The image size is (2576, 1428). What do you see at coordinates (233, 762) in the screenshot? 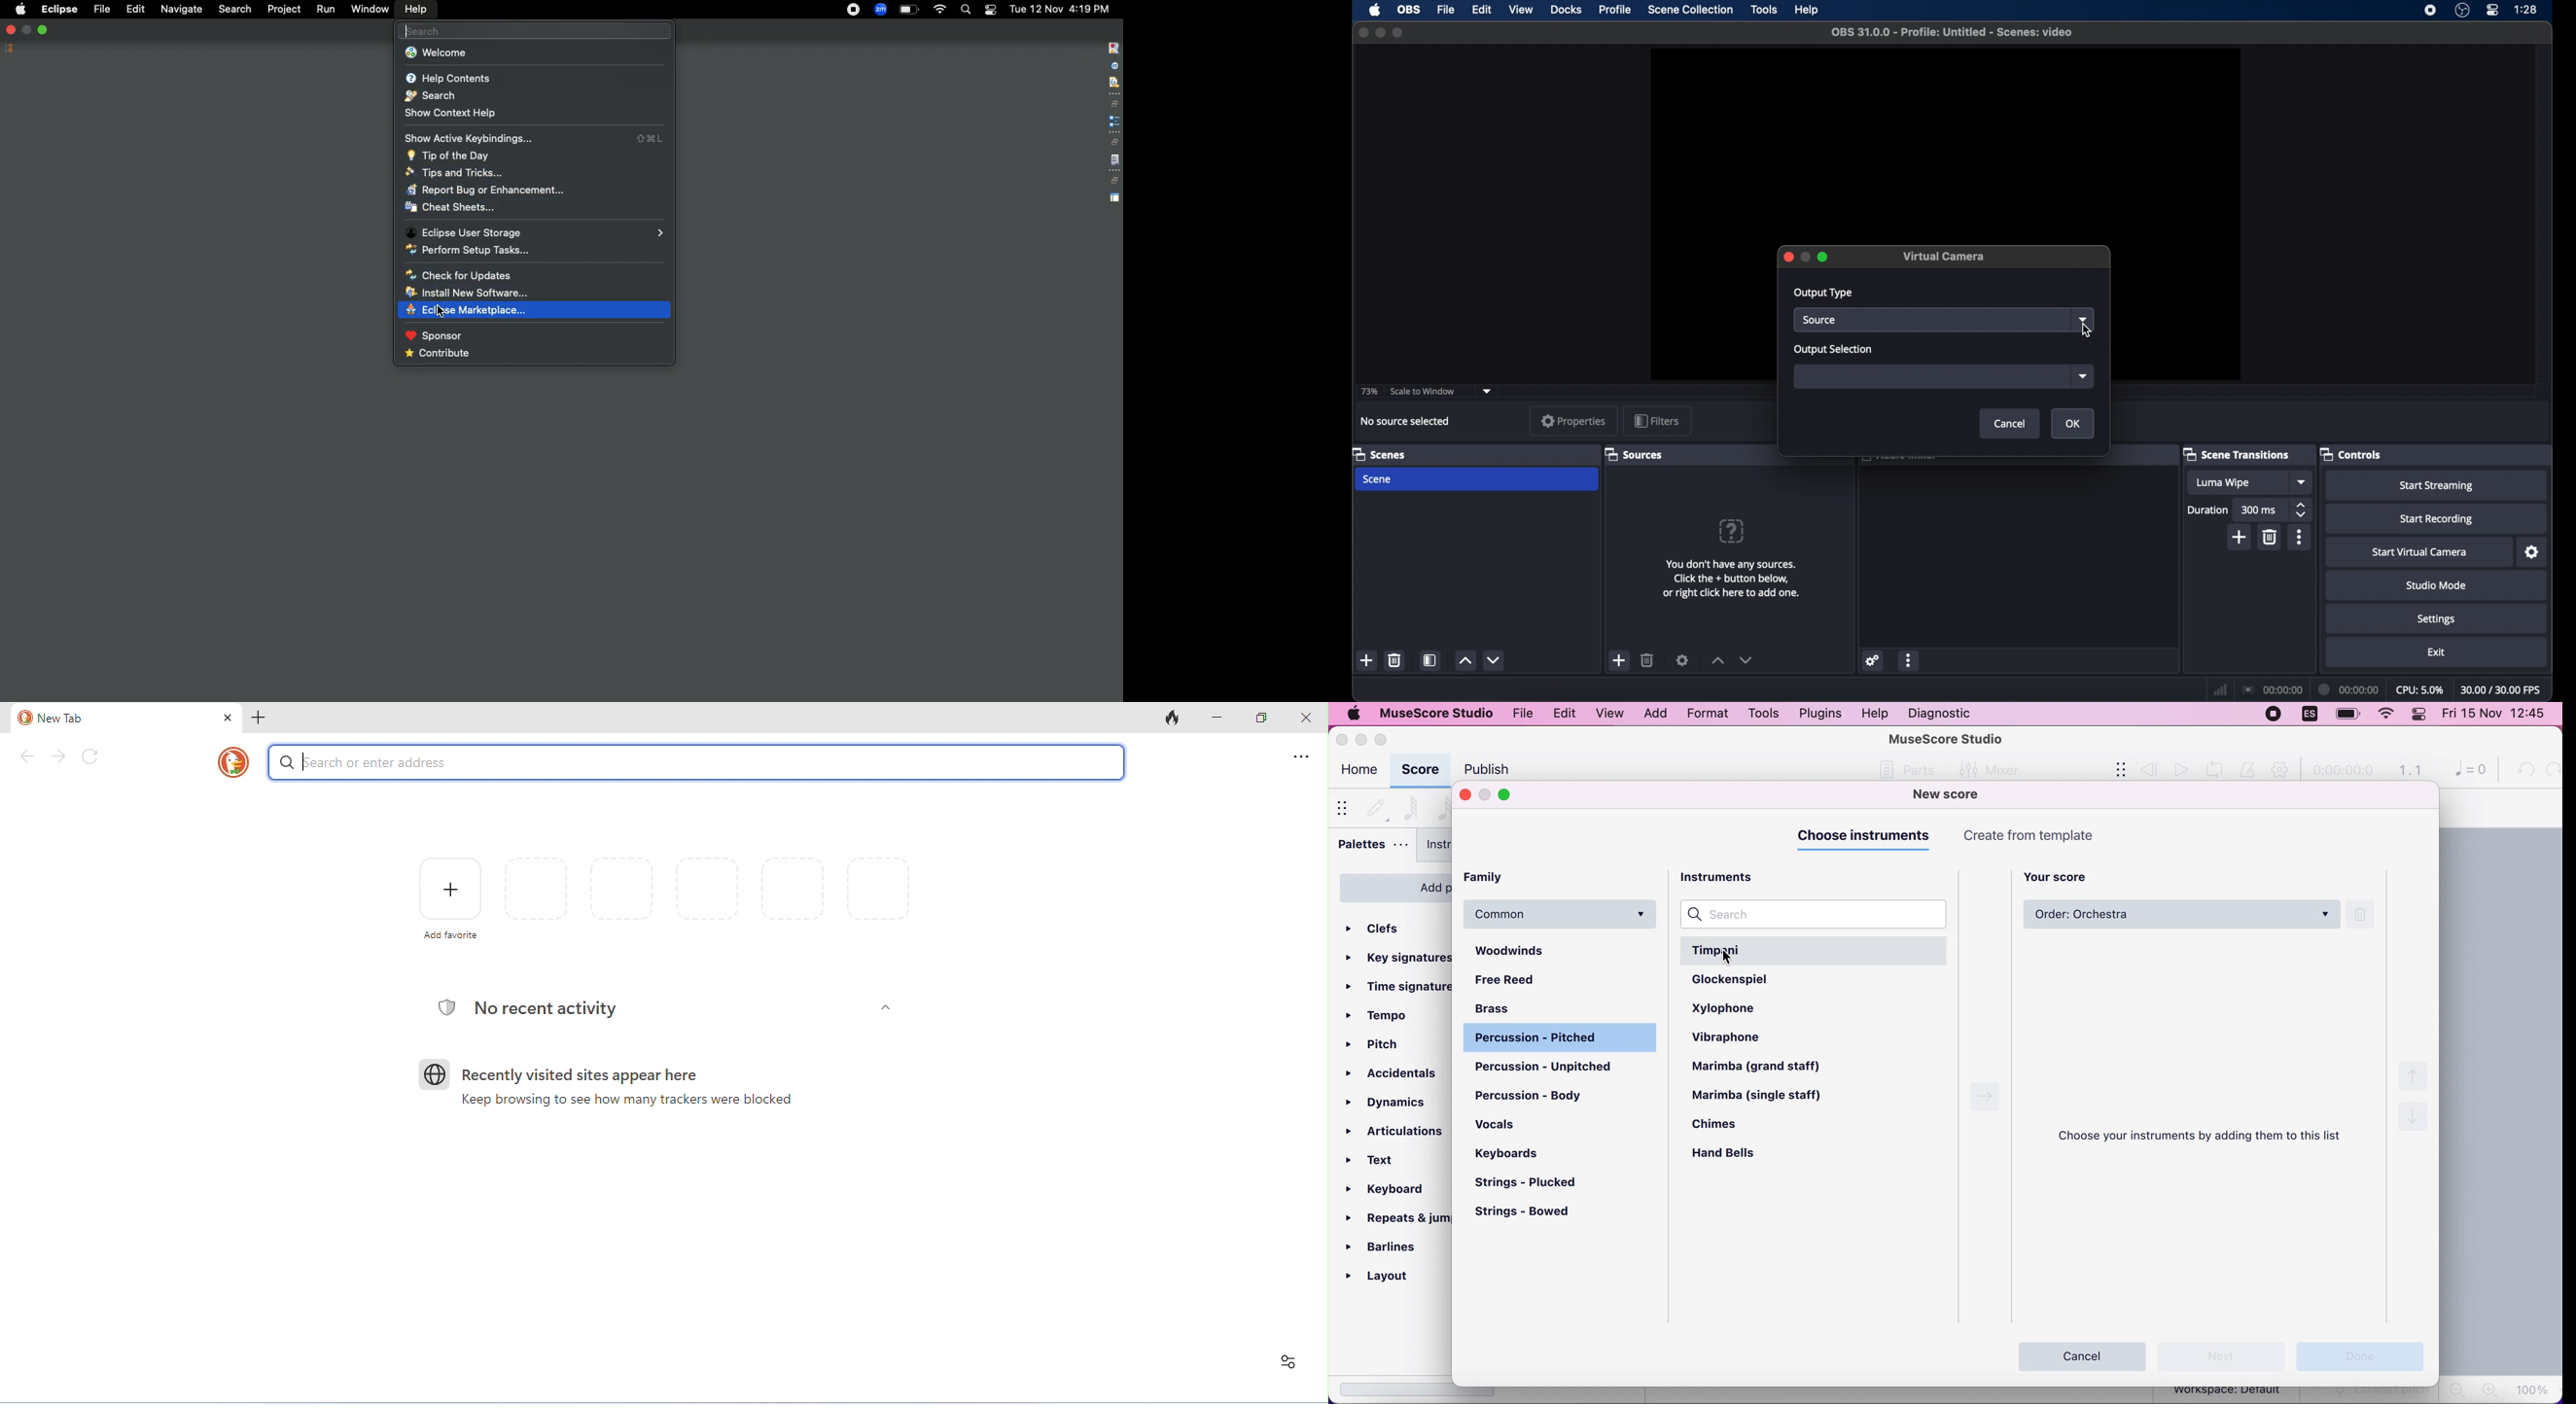
I see `duckduck go logo` at bounding box center [233, 762].